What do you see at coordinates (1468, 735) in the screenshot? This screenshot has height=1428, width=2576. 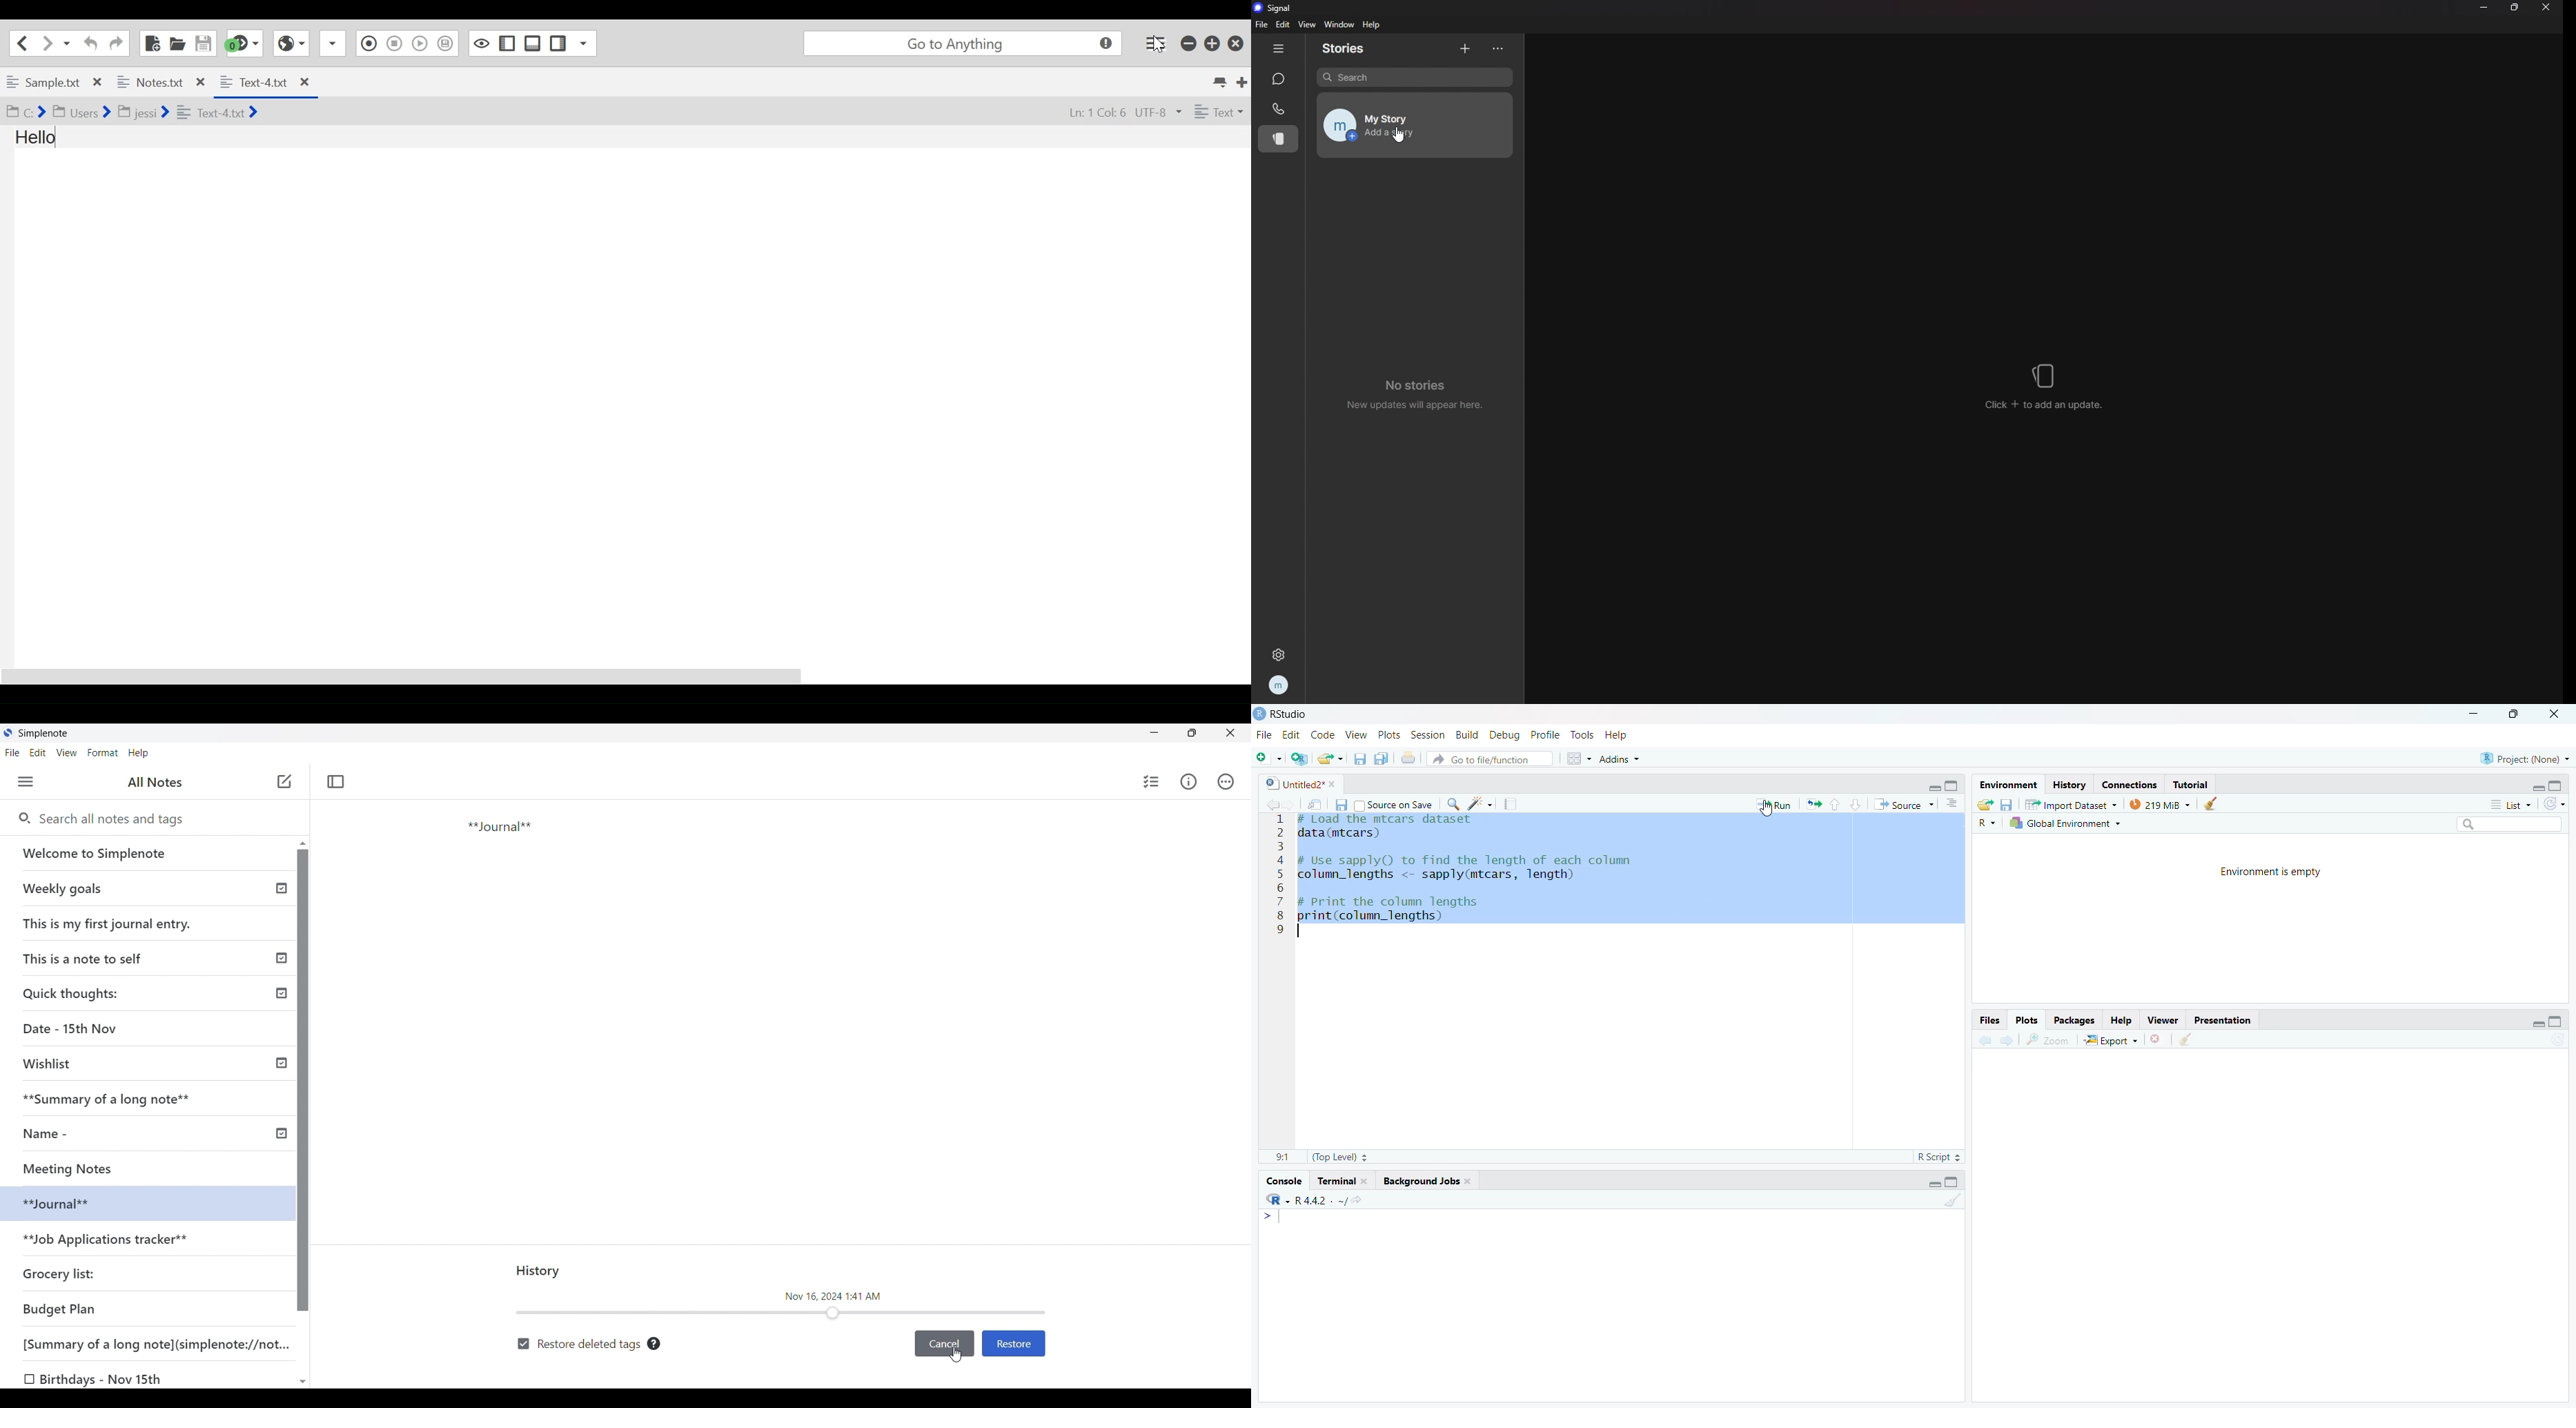 I see `Build` at bounding box center [1468, 735].